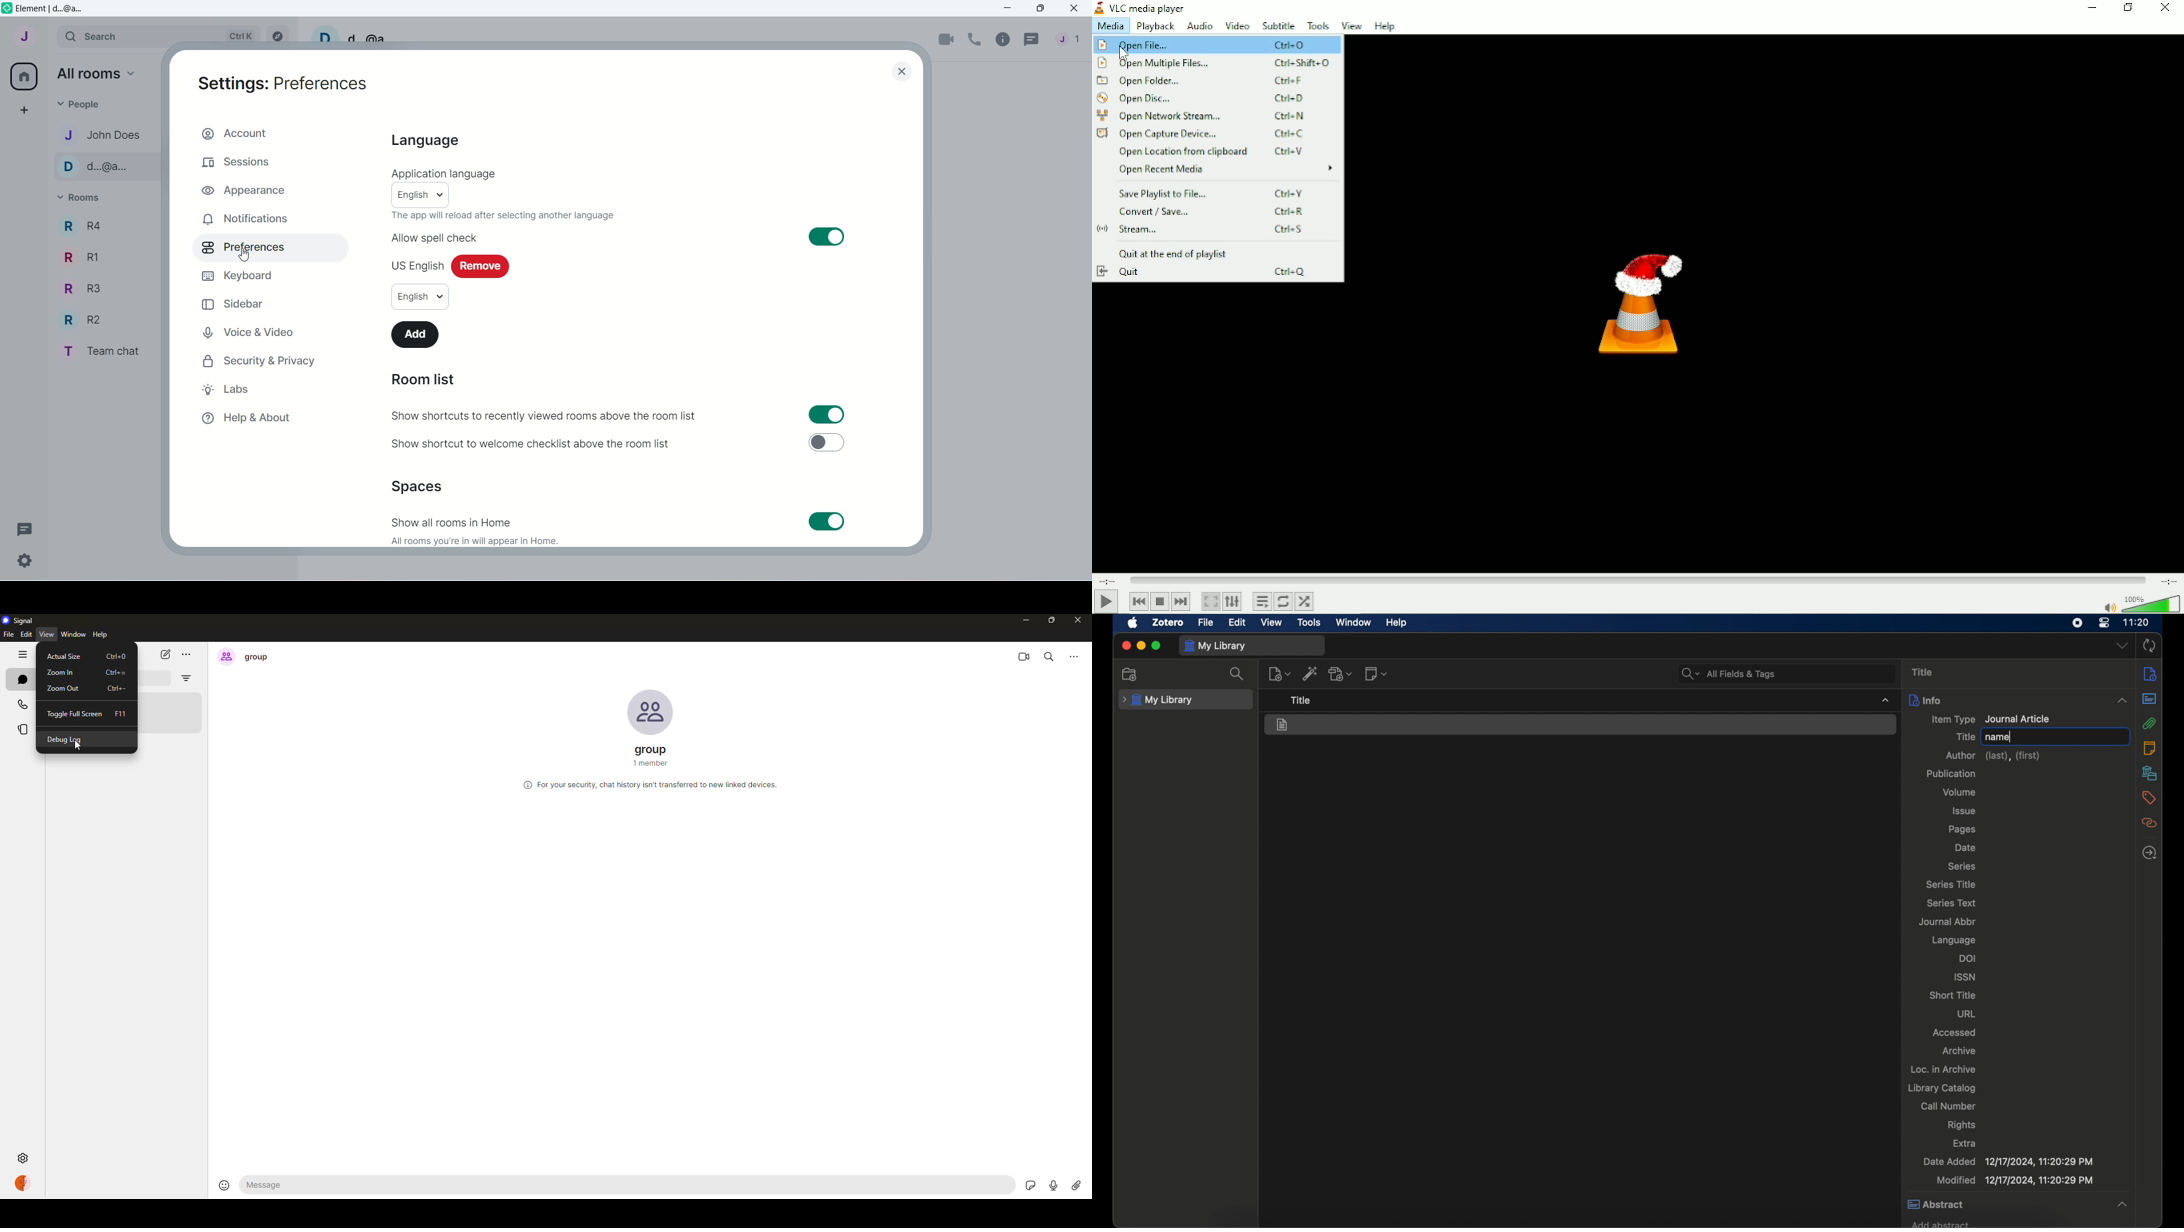  Describe the element at coordinates (975, 38) in the screenshot. I see `Voice call` at that location.